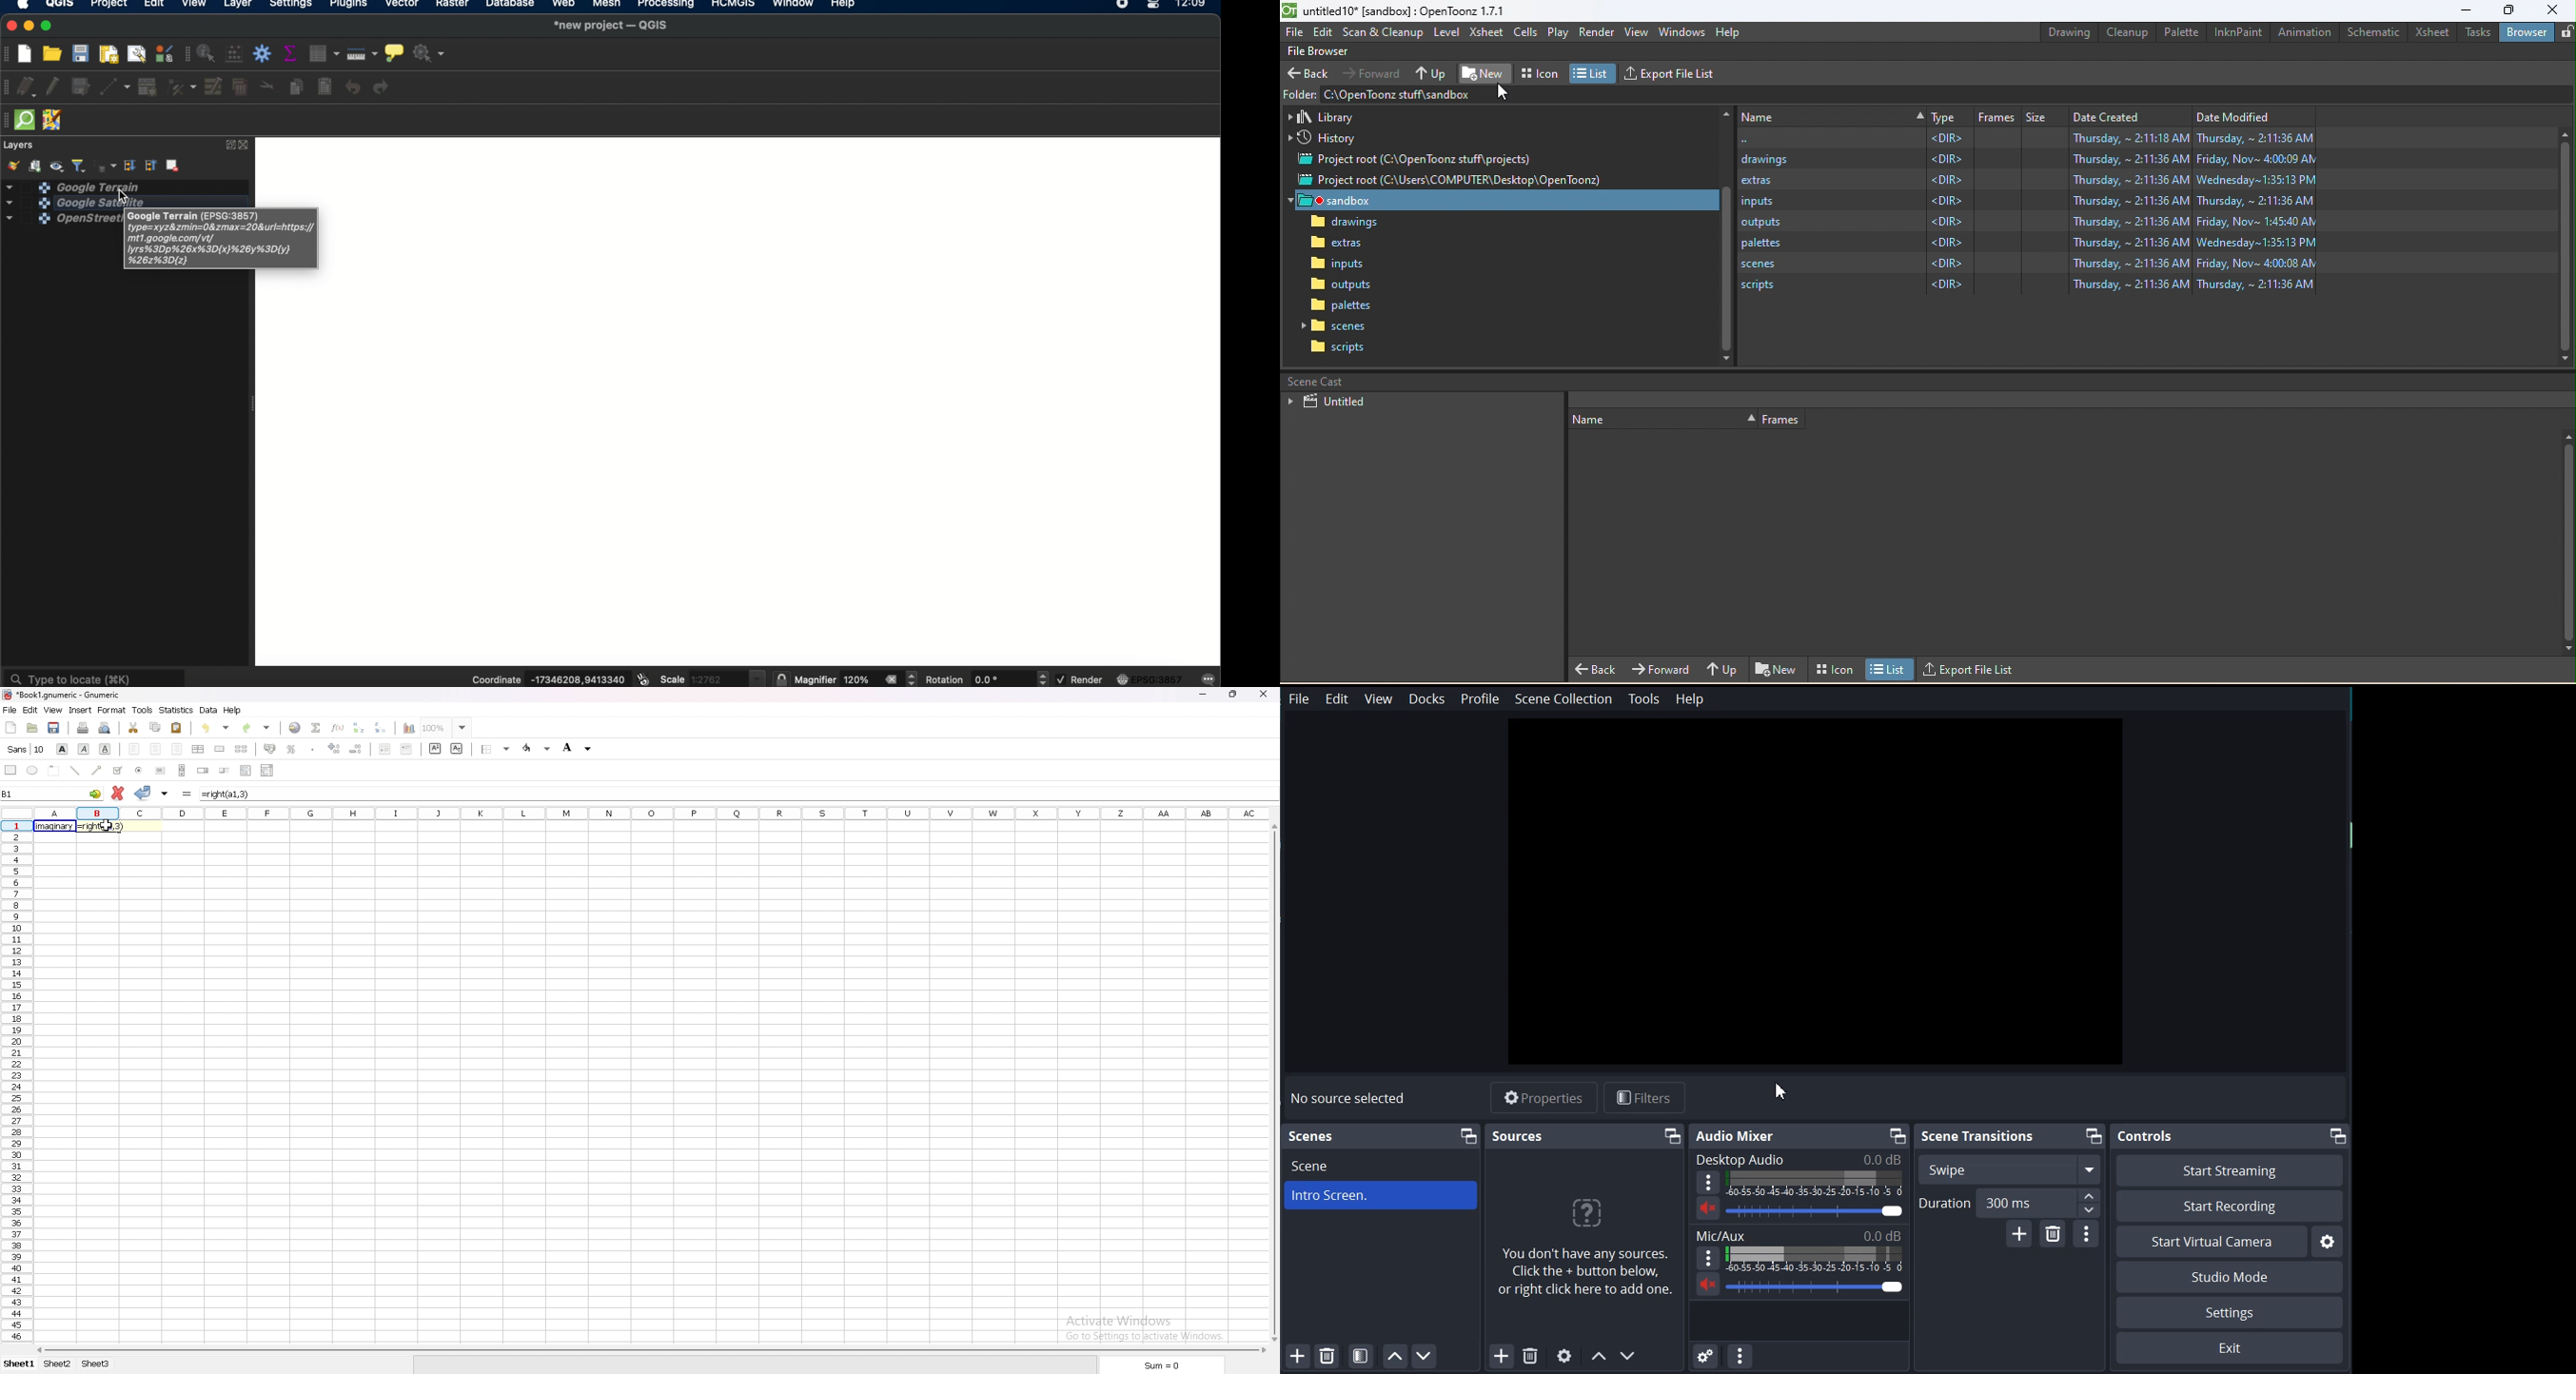 The height and width of the screenshot is (1400, 2576). What do you see at coordinates (182, 770) in the screenshot?
I see `scroll bar` at bounding box center [182, 770].